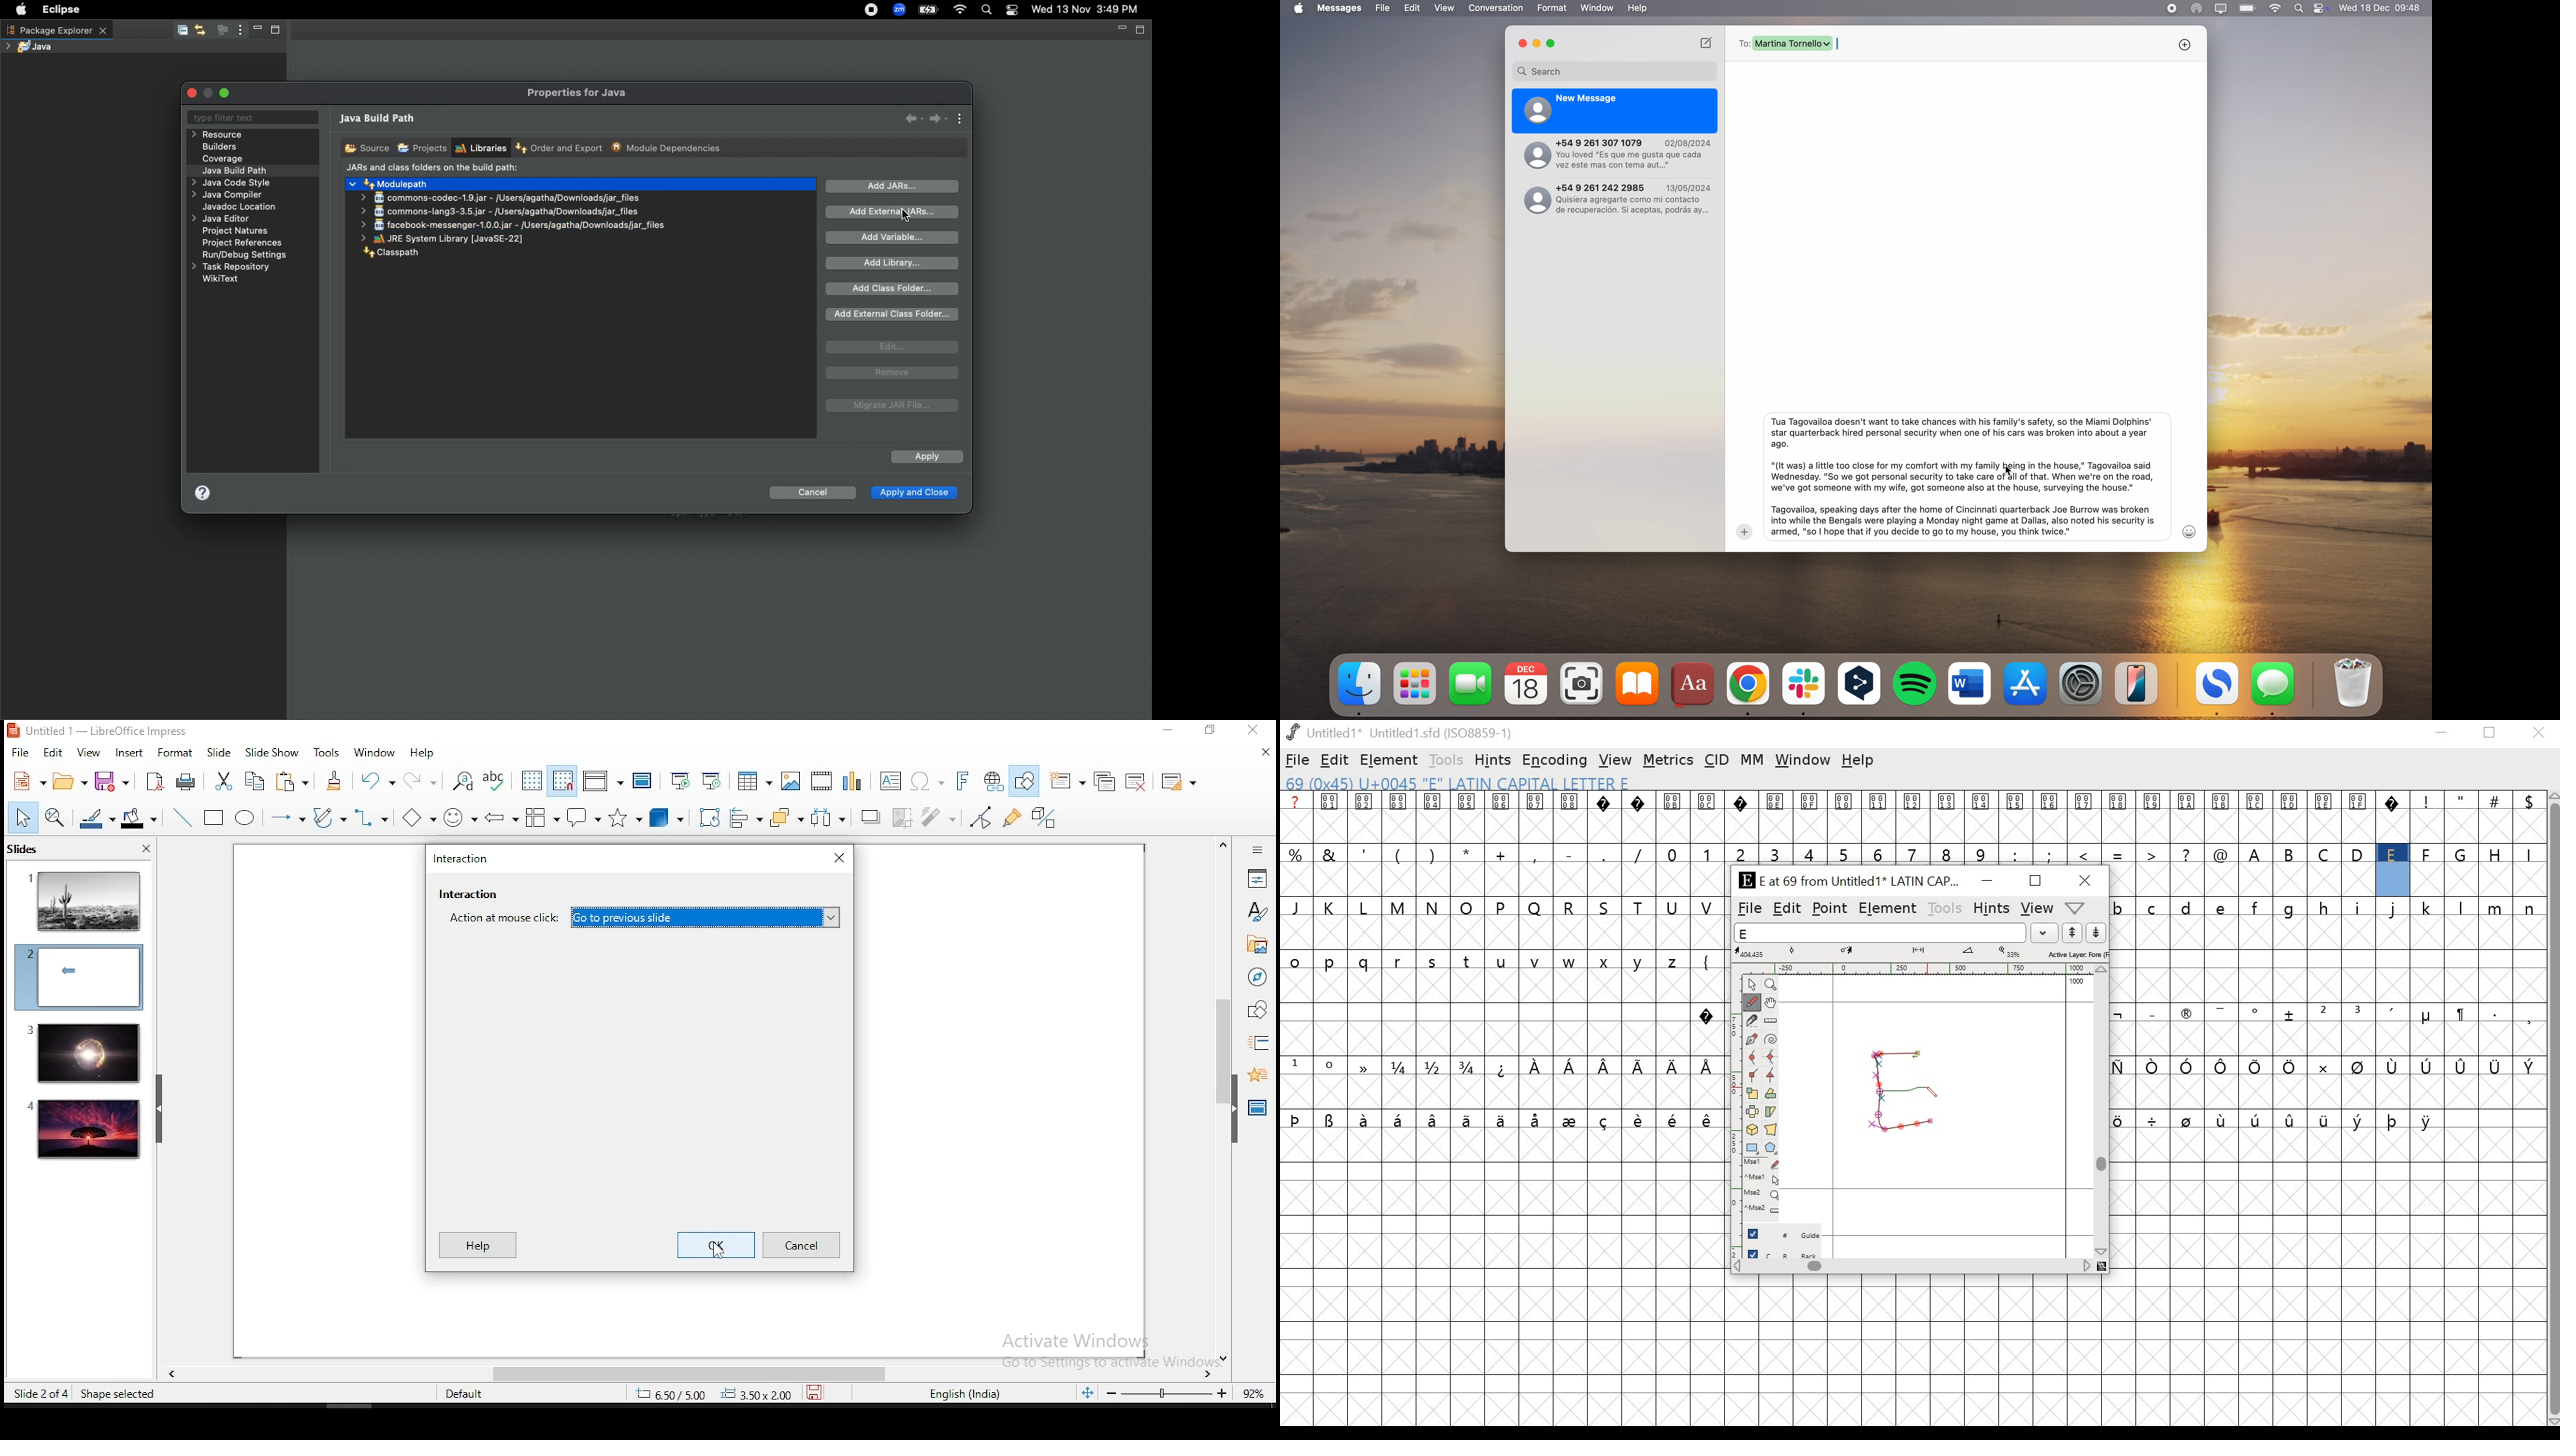 Image resolution: width=2576 pixels, height=1456 pixels. Describe the element at coordinates (1943, 907) in the screenshot. I see `tools` at that location.